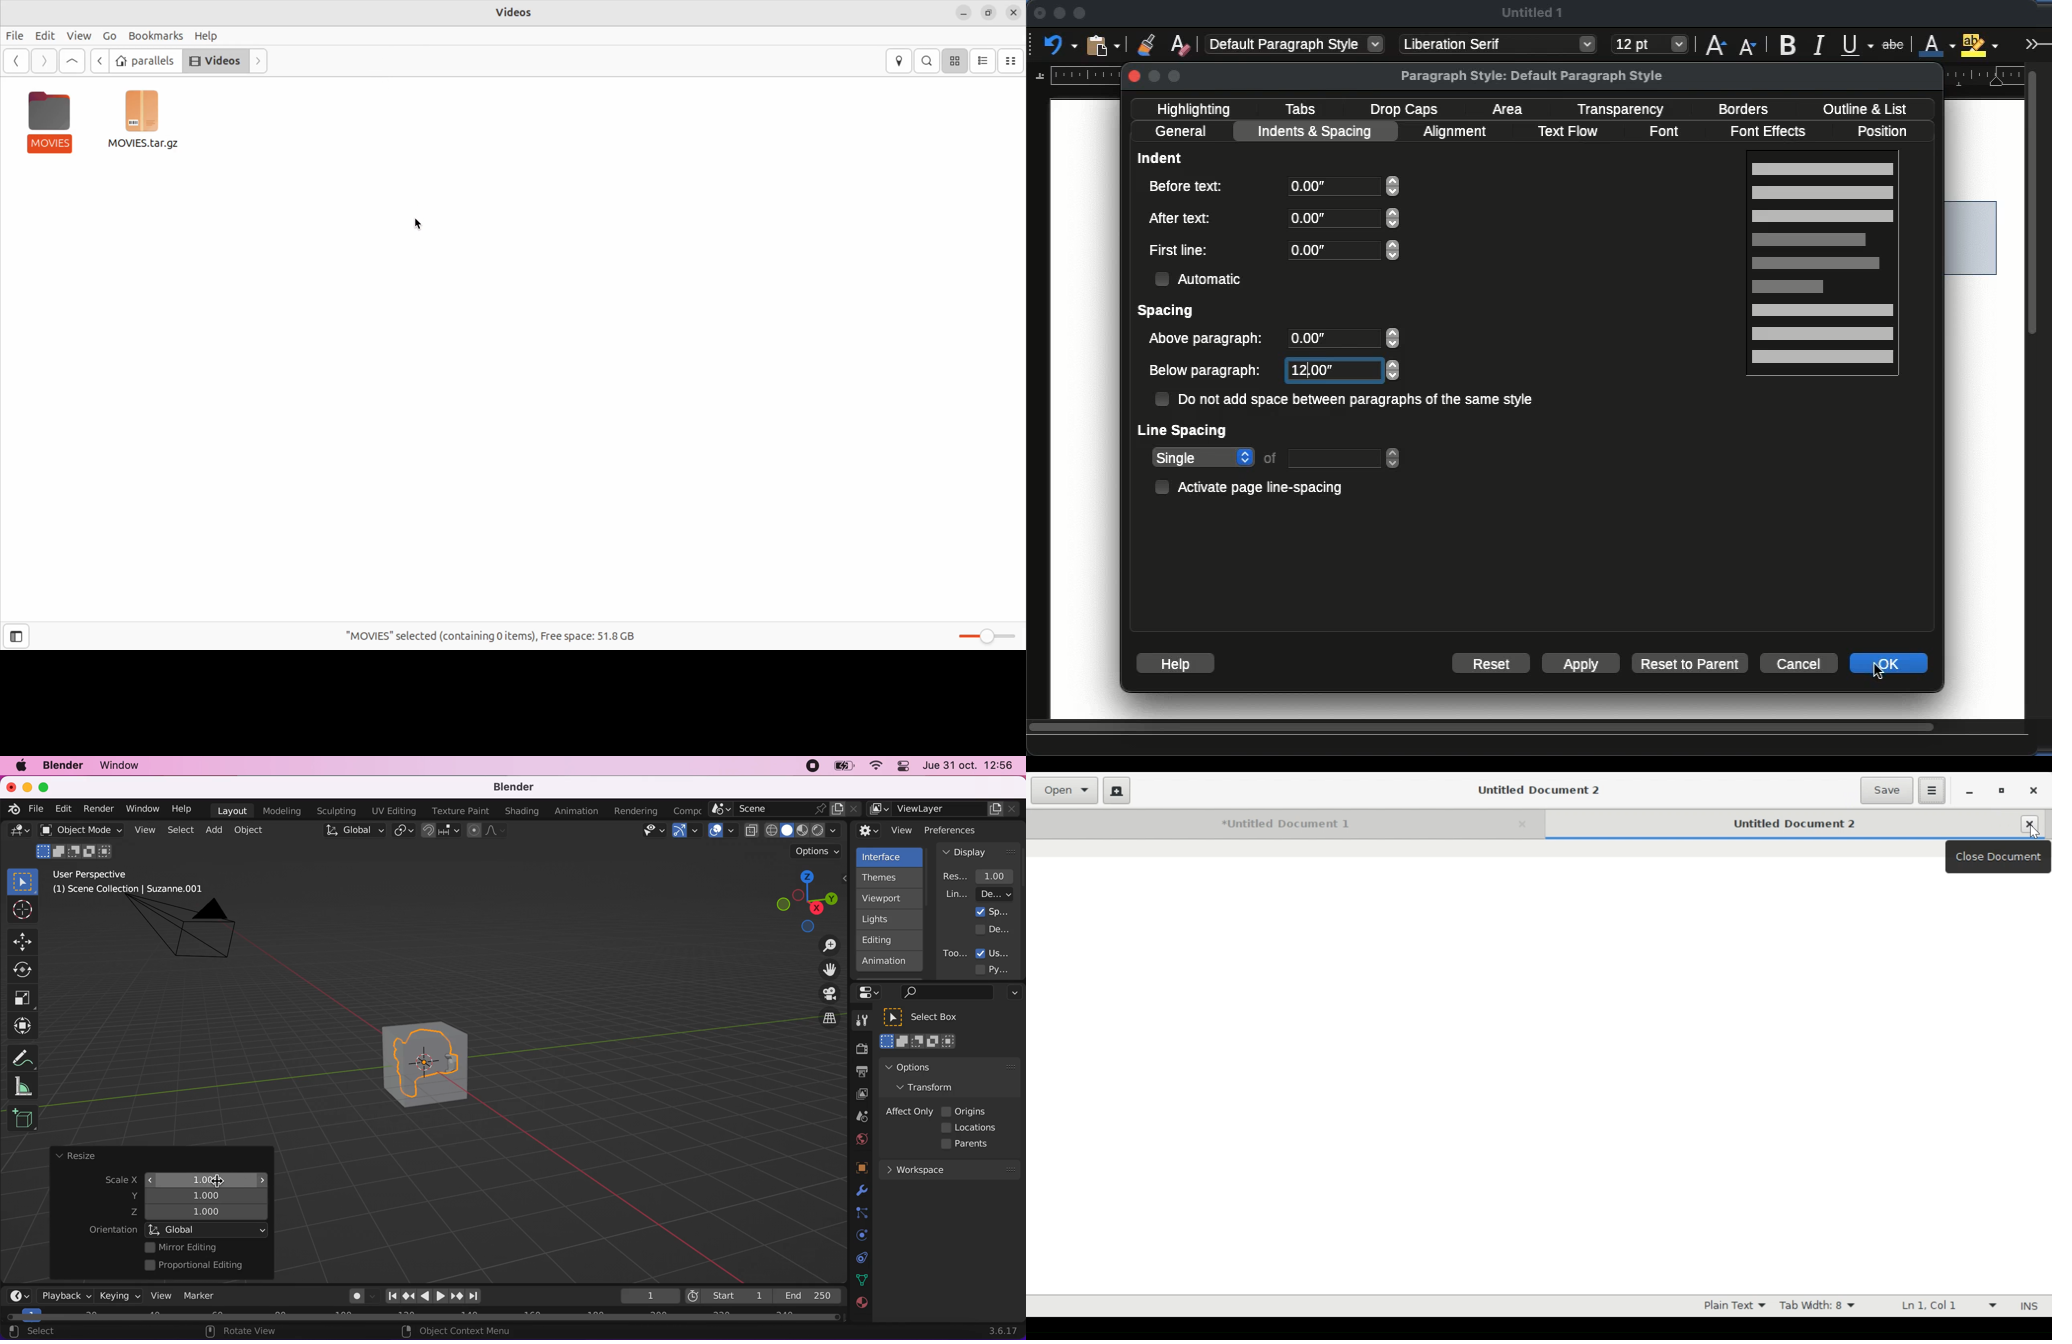 The height and width of the screenshot is (1344, 2072). I want to click on gizmos, so click(686, 833).